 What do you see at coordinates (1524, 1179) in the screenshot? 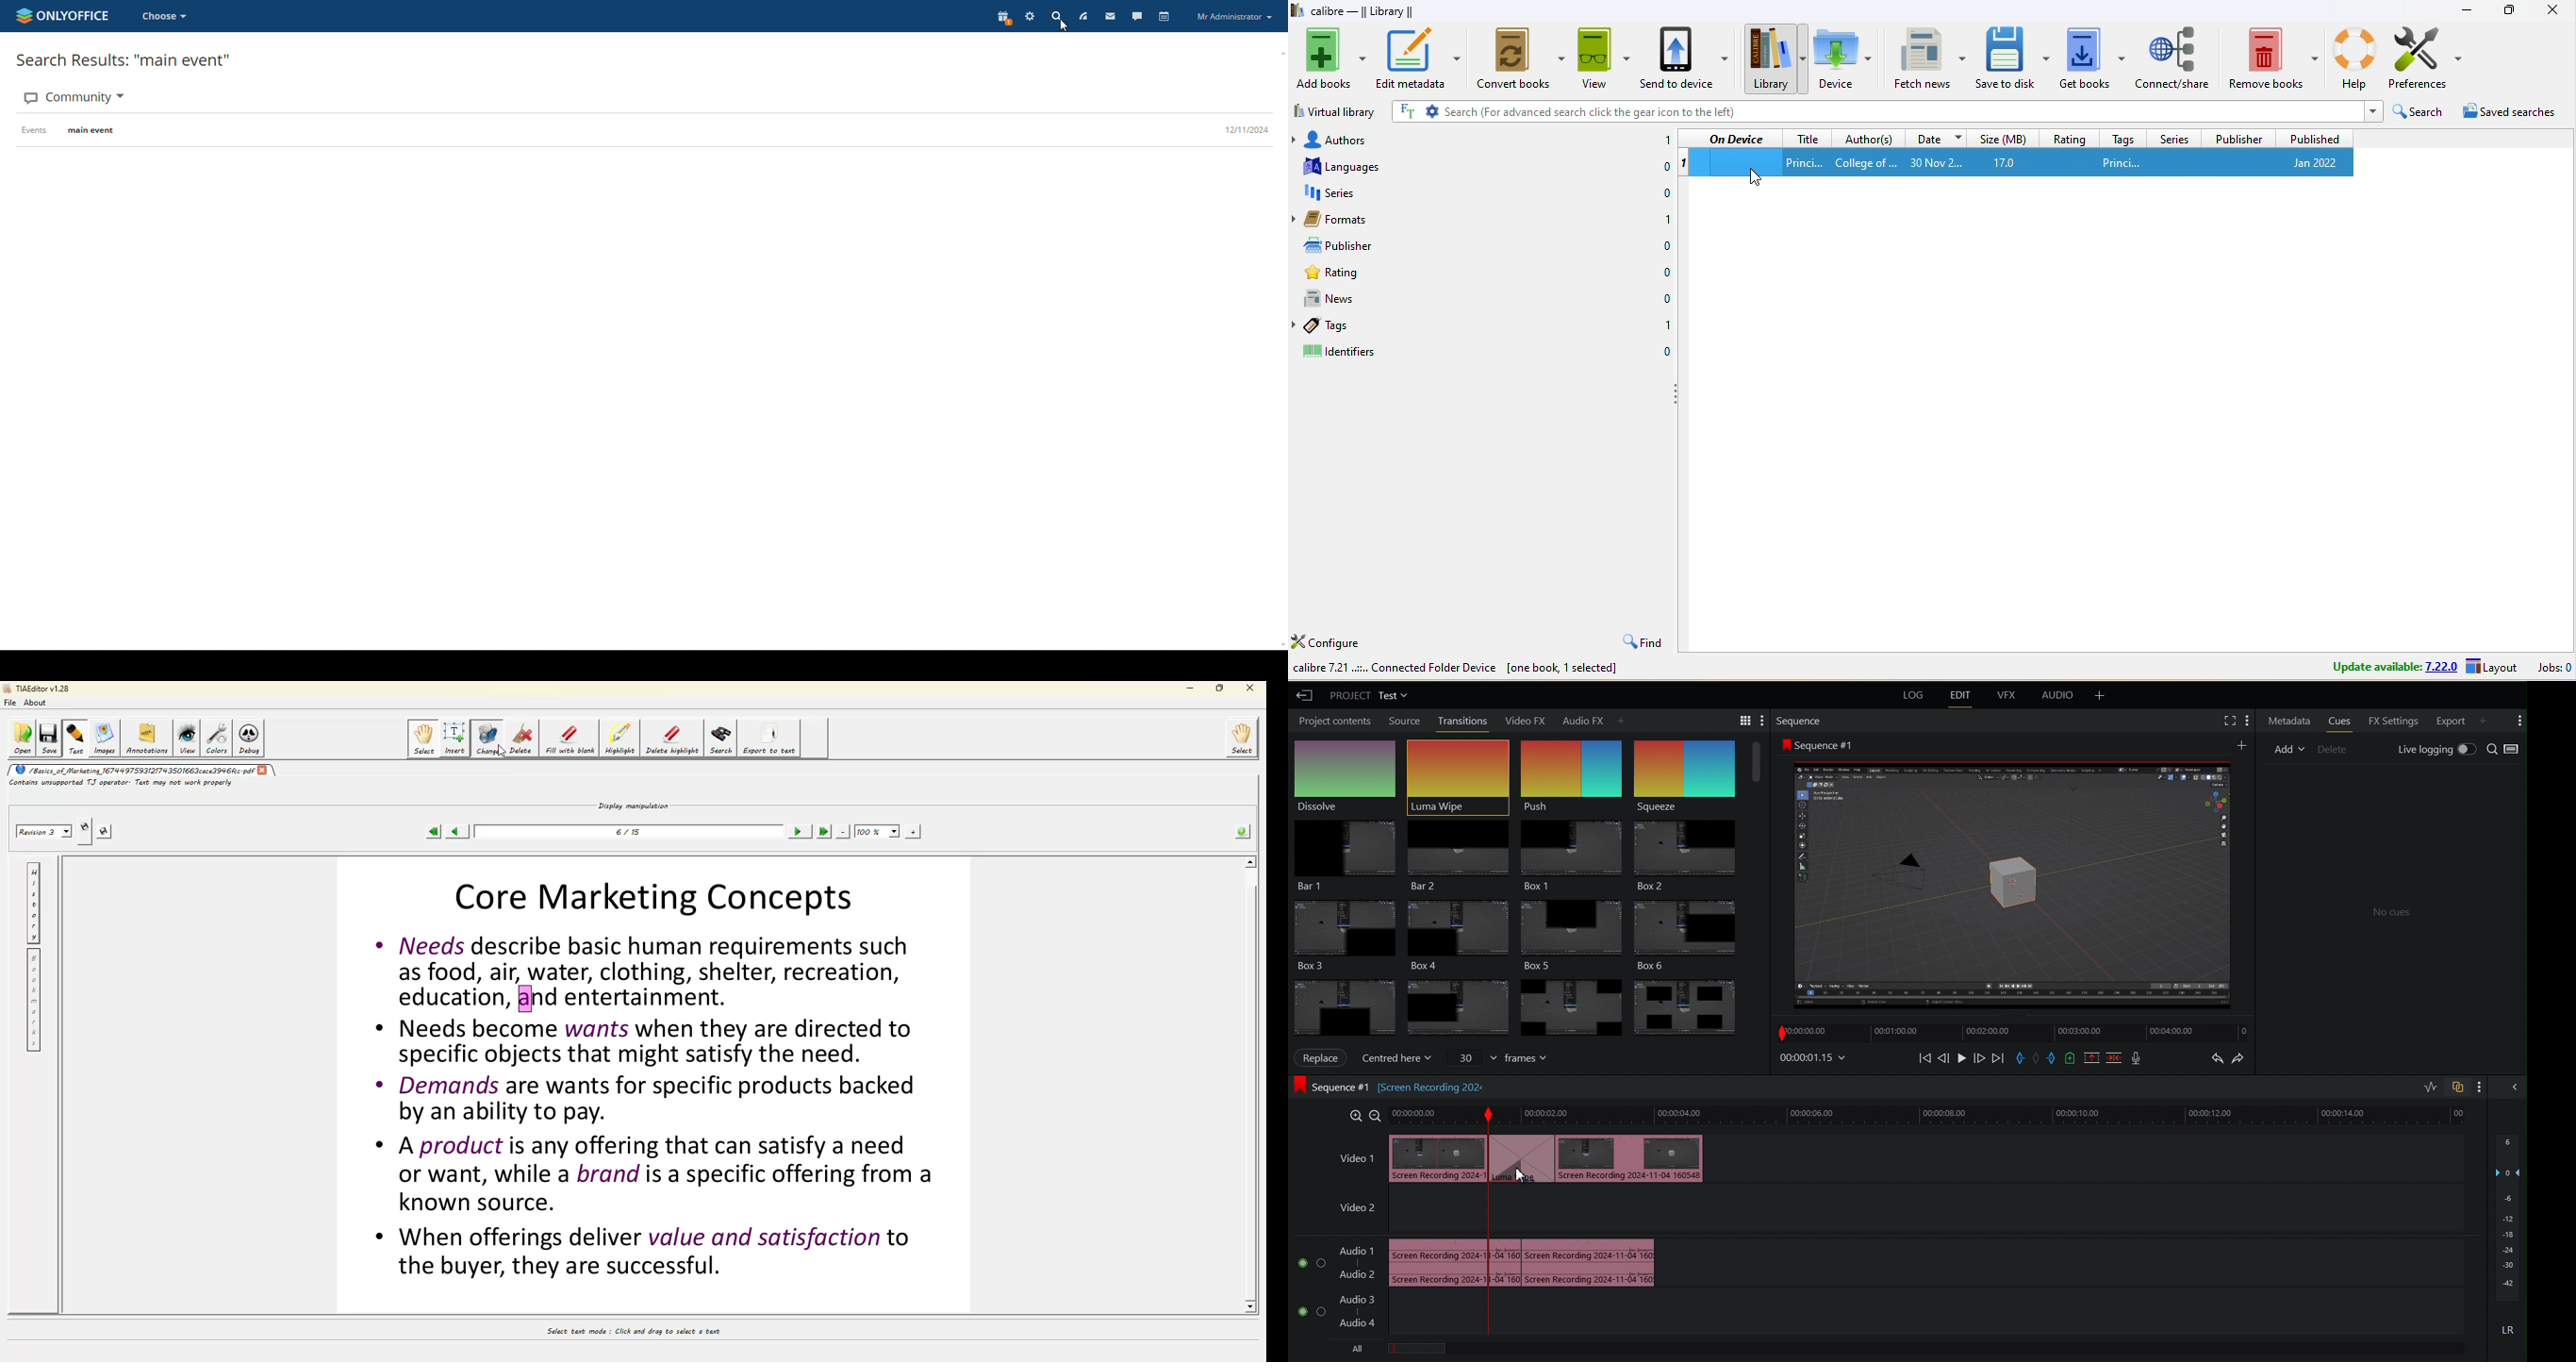
I see `Cursor` at bounding box center [1524, 1179].